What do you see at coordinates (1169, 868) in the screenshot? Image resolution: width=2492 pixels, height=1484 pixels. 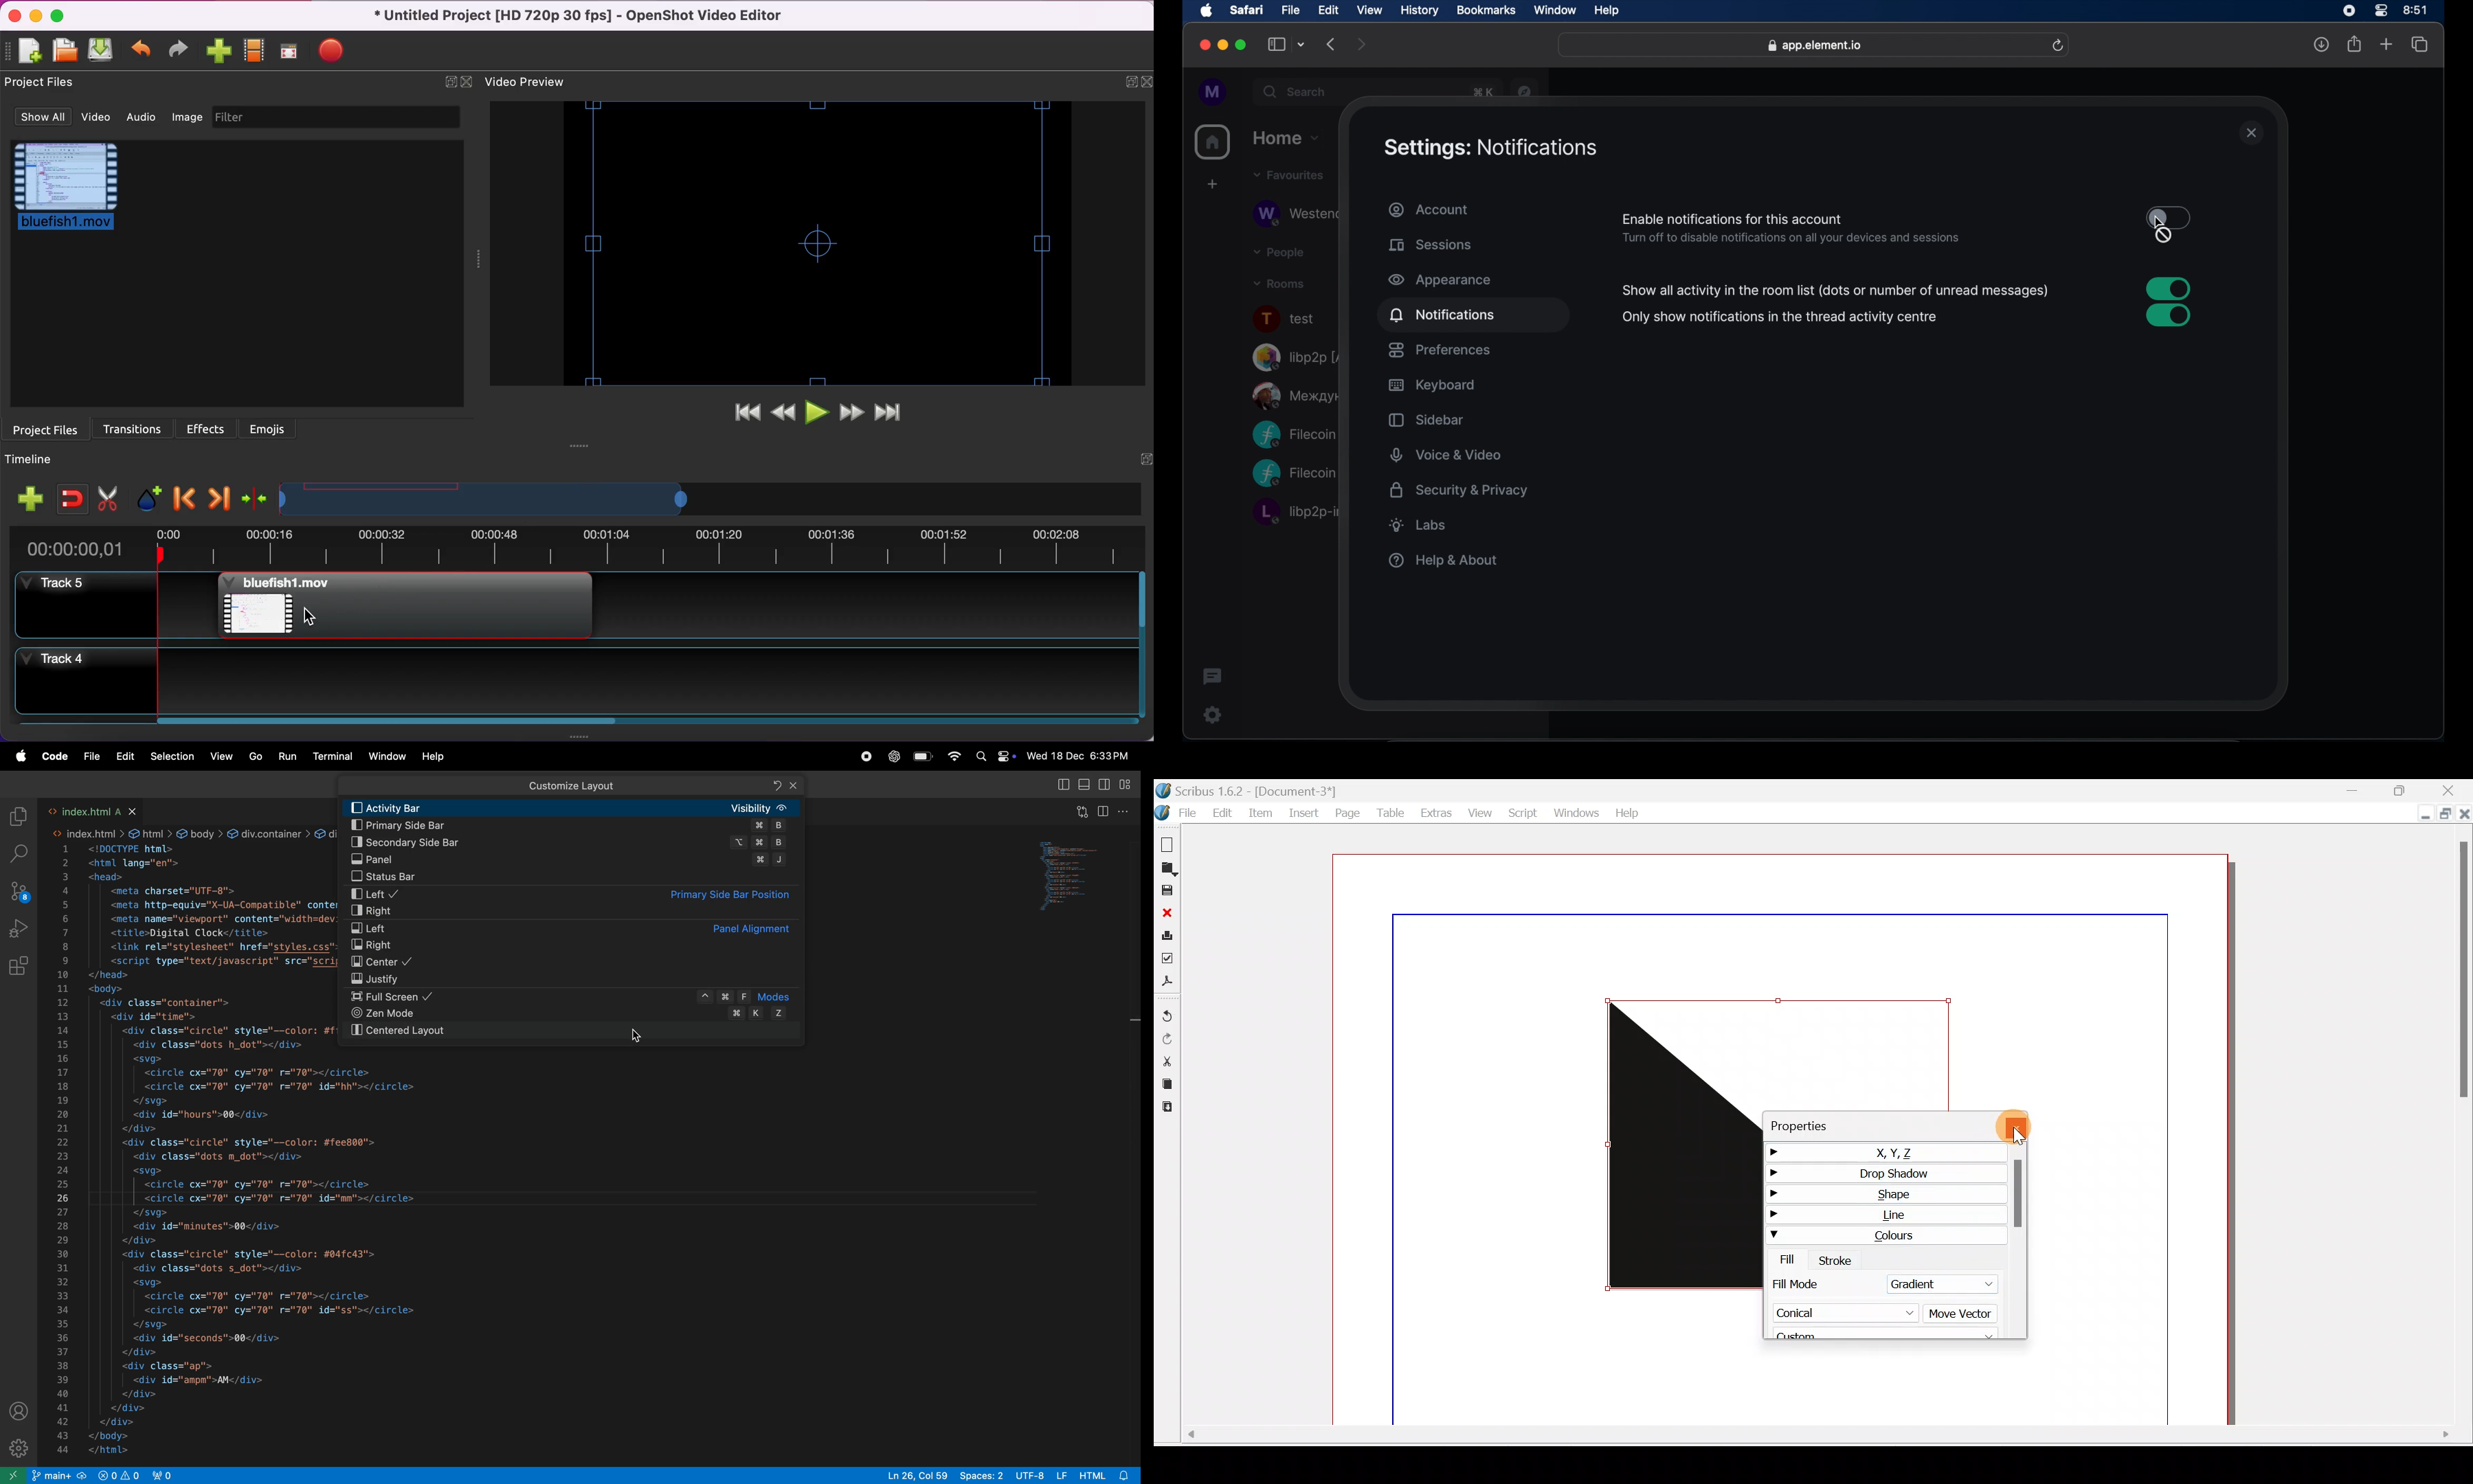 I see `Open` at bounding box center [1169, 868].